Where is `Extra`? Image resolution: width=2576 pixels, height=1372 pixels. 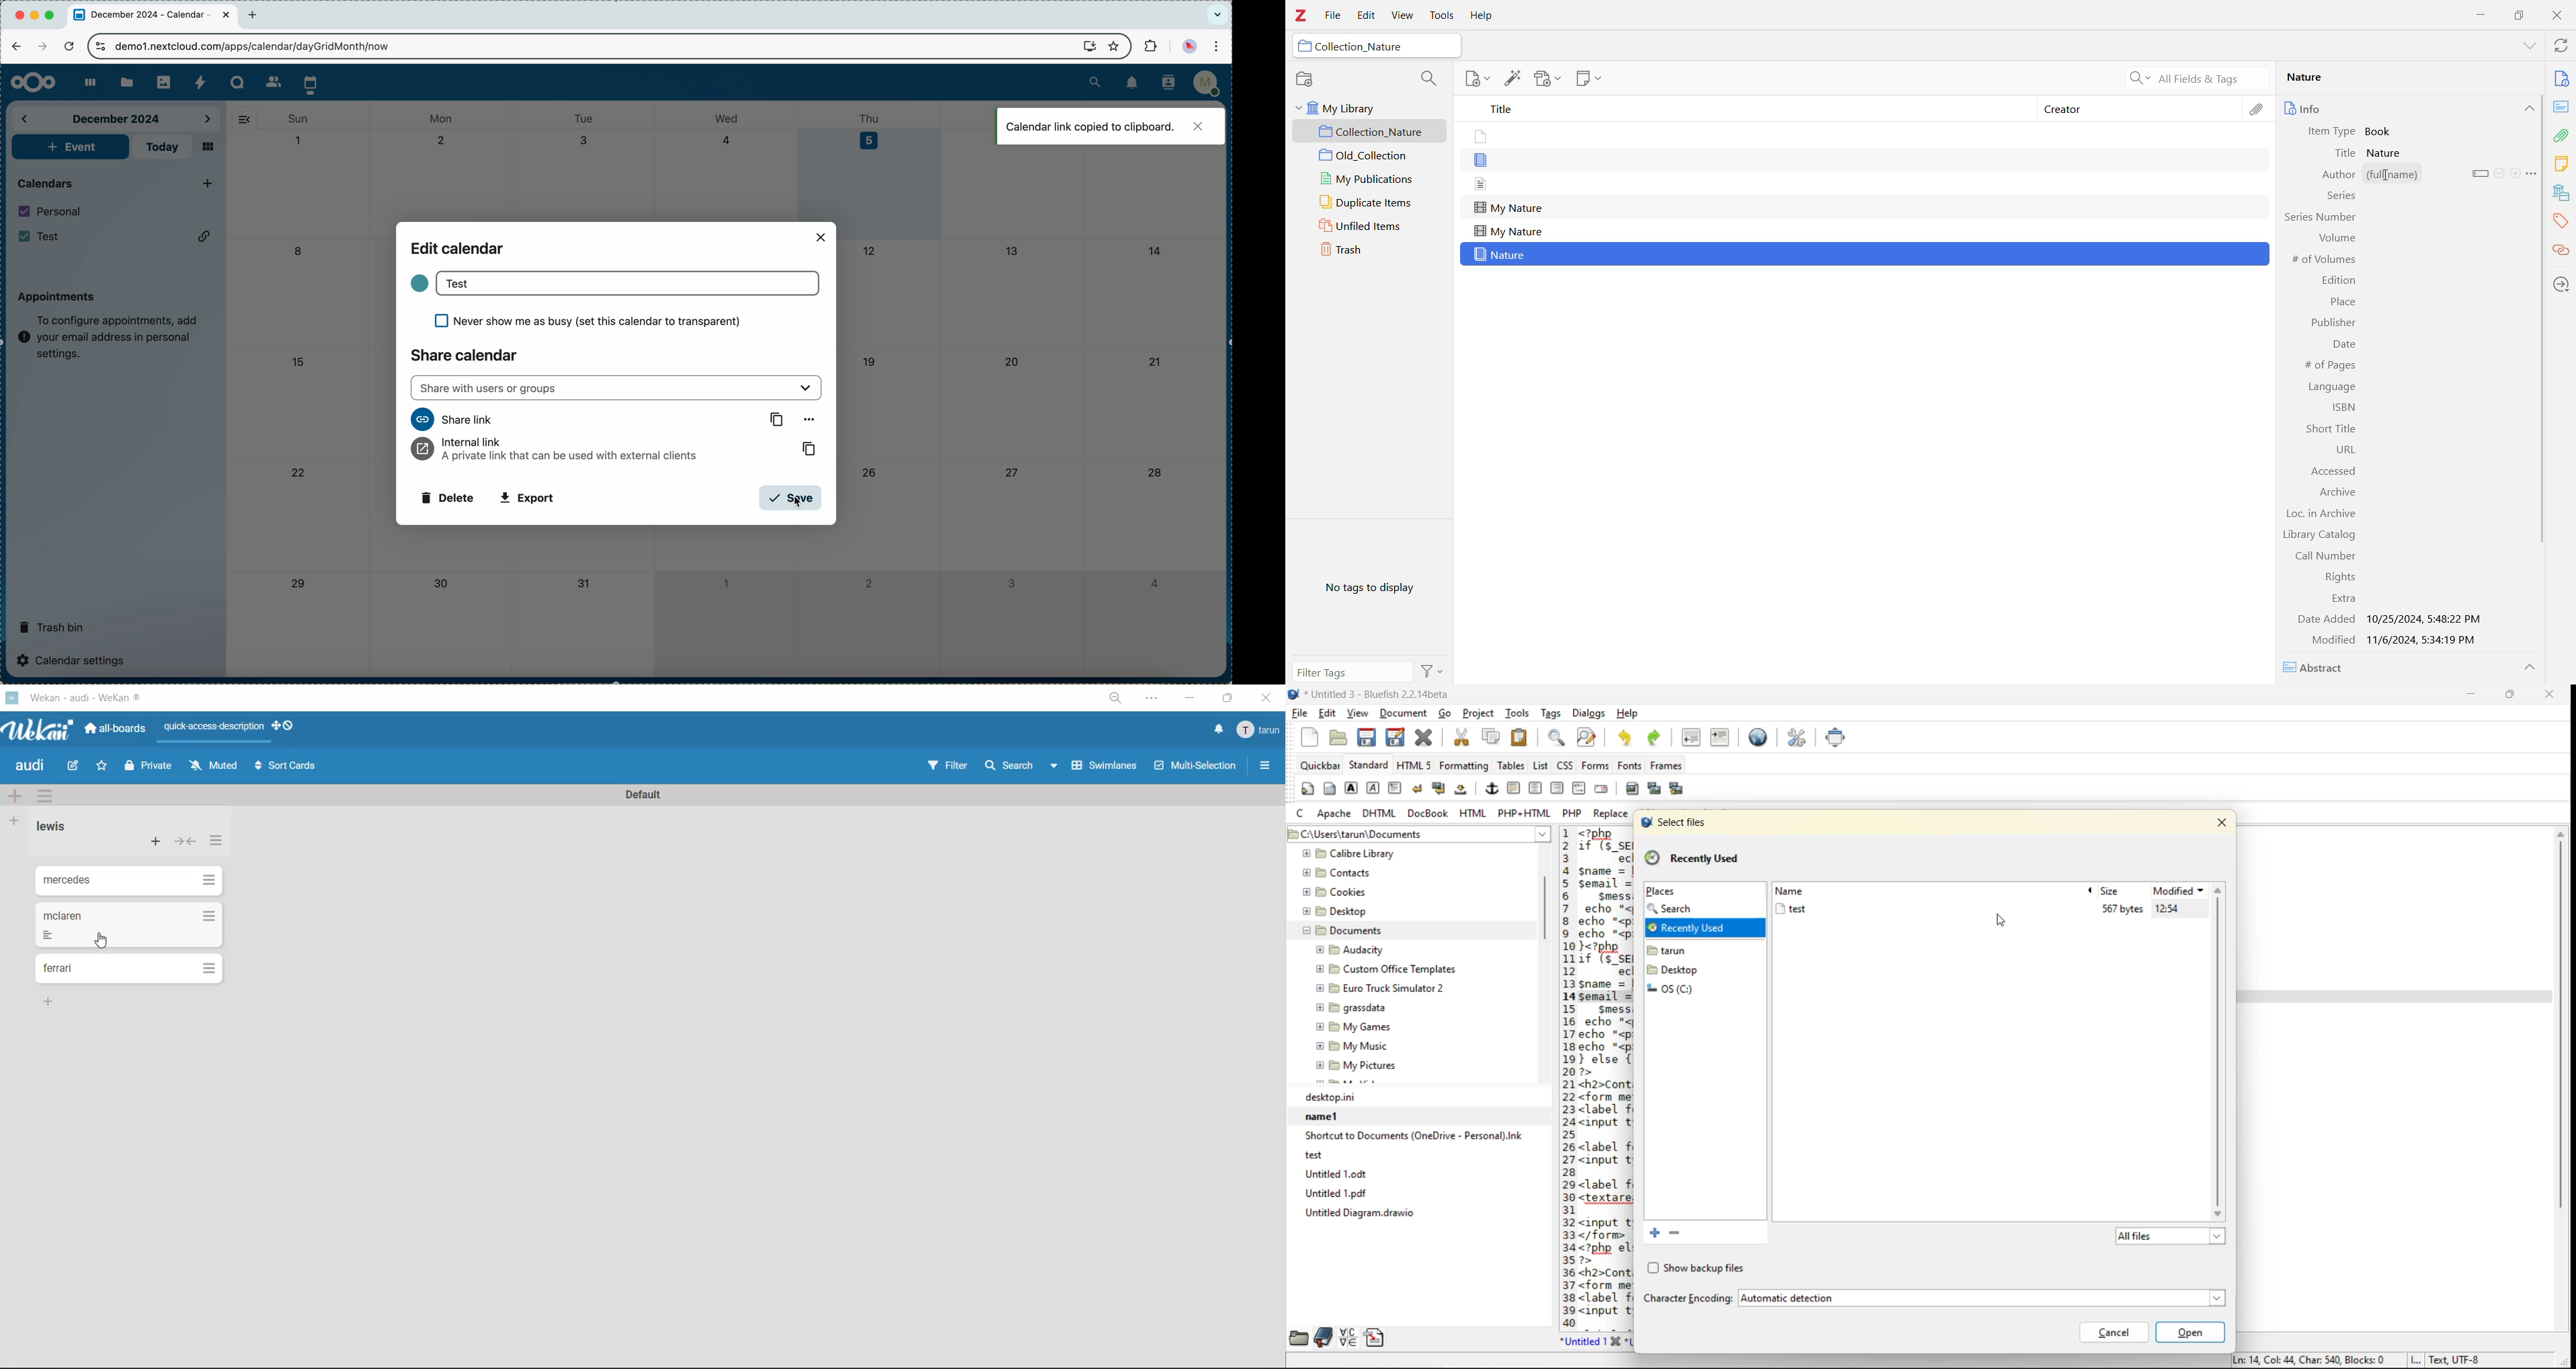 Extra is located at coordinates (2342, 599).